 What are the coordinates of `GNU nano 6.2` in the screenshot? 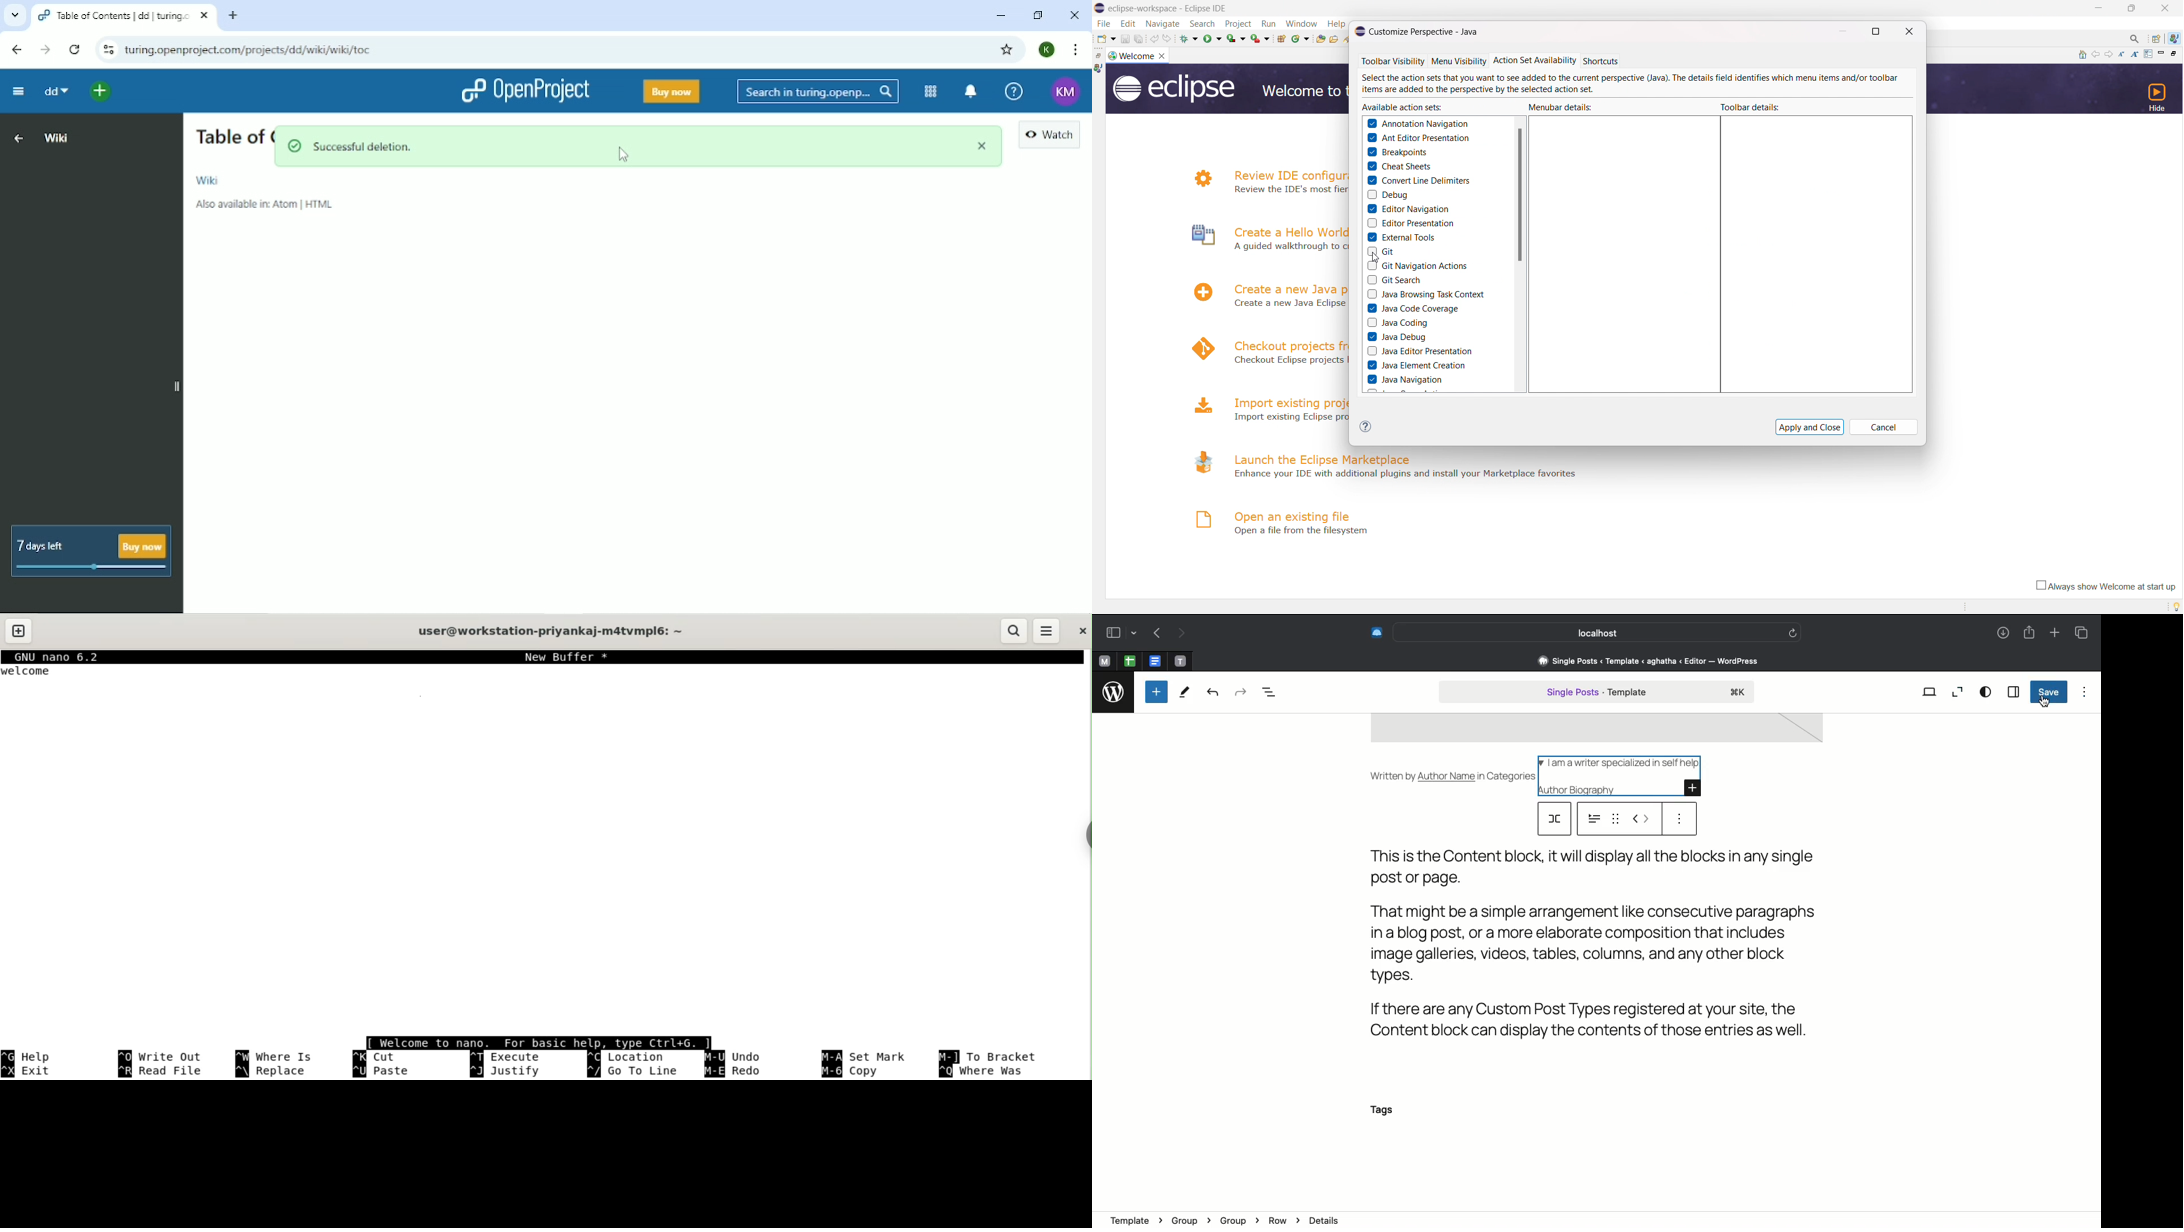 It's located at (61, 658).